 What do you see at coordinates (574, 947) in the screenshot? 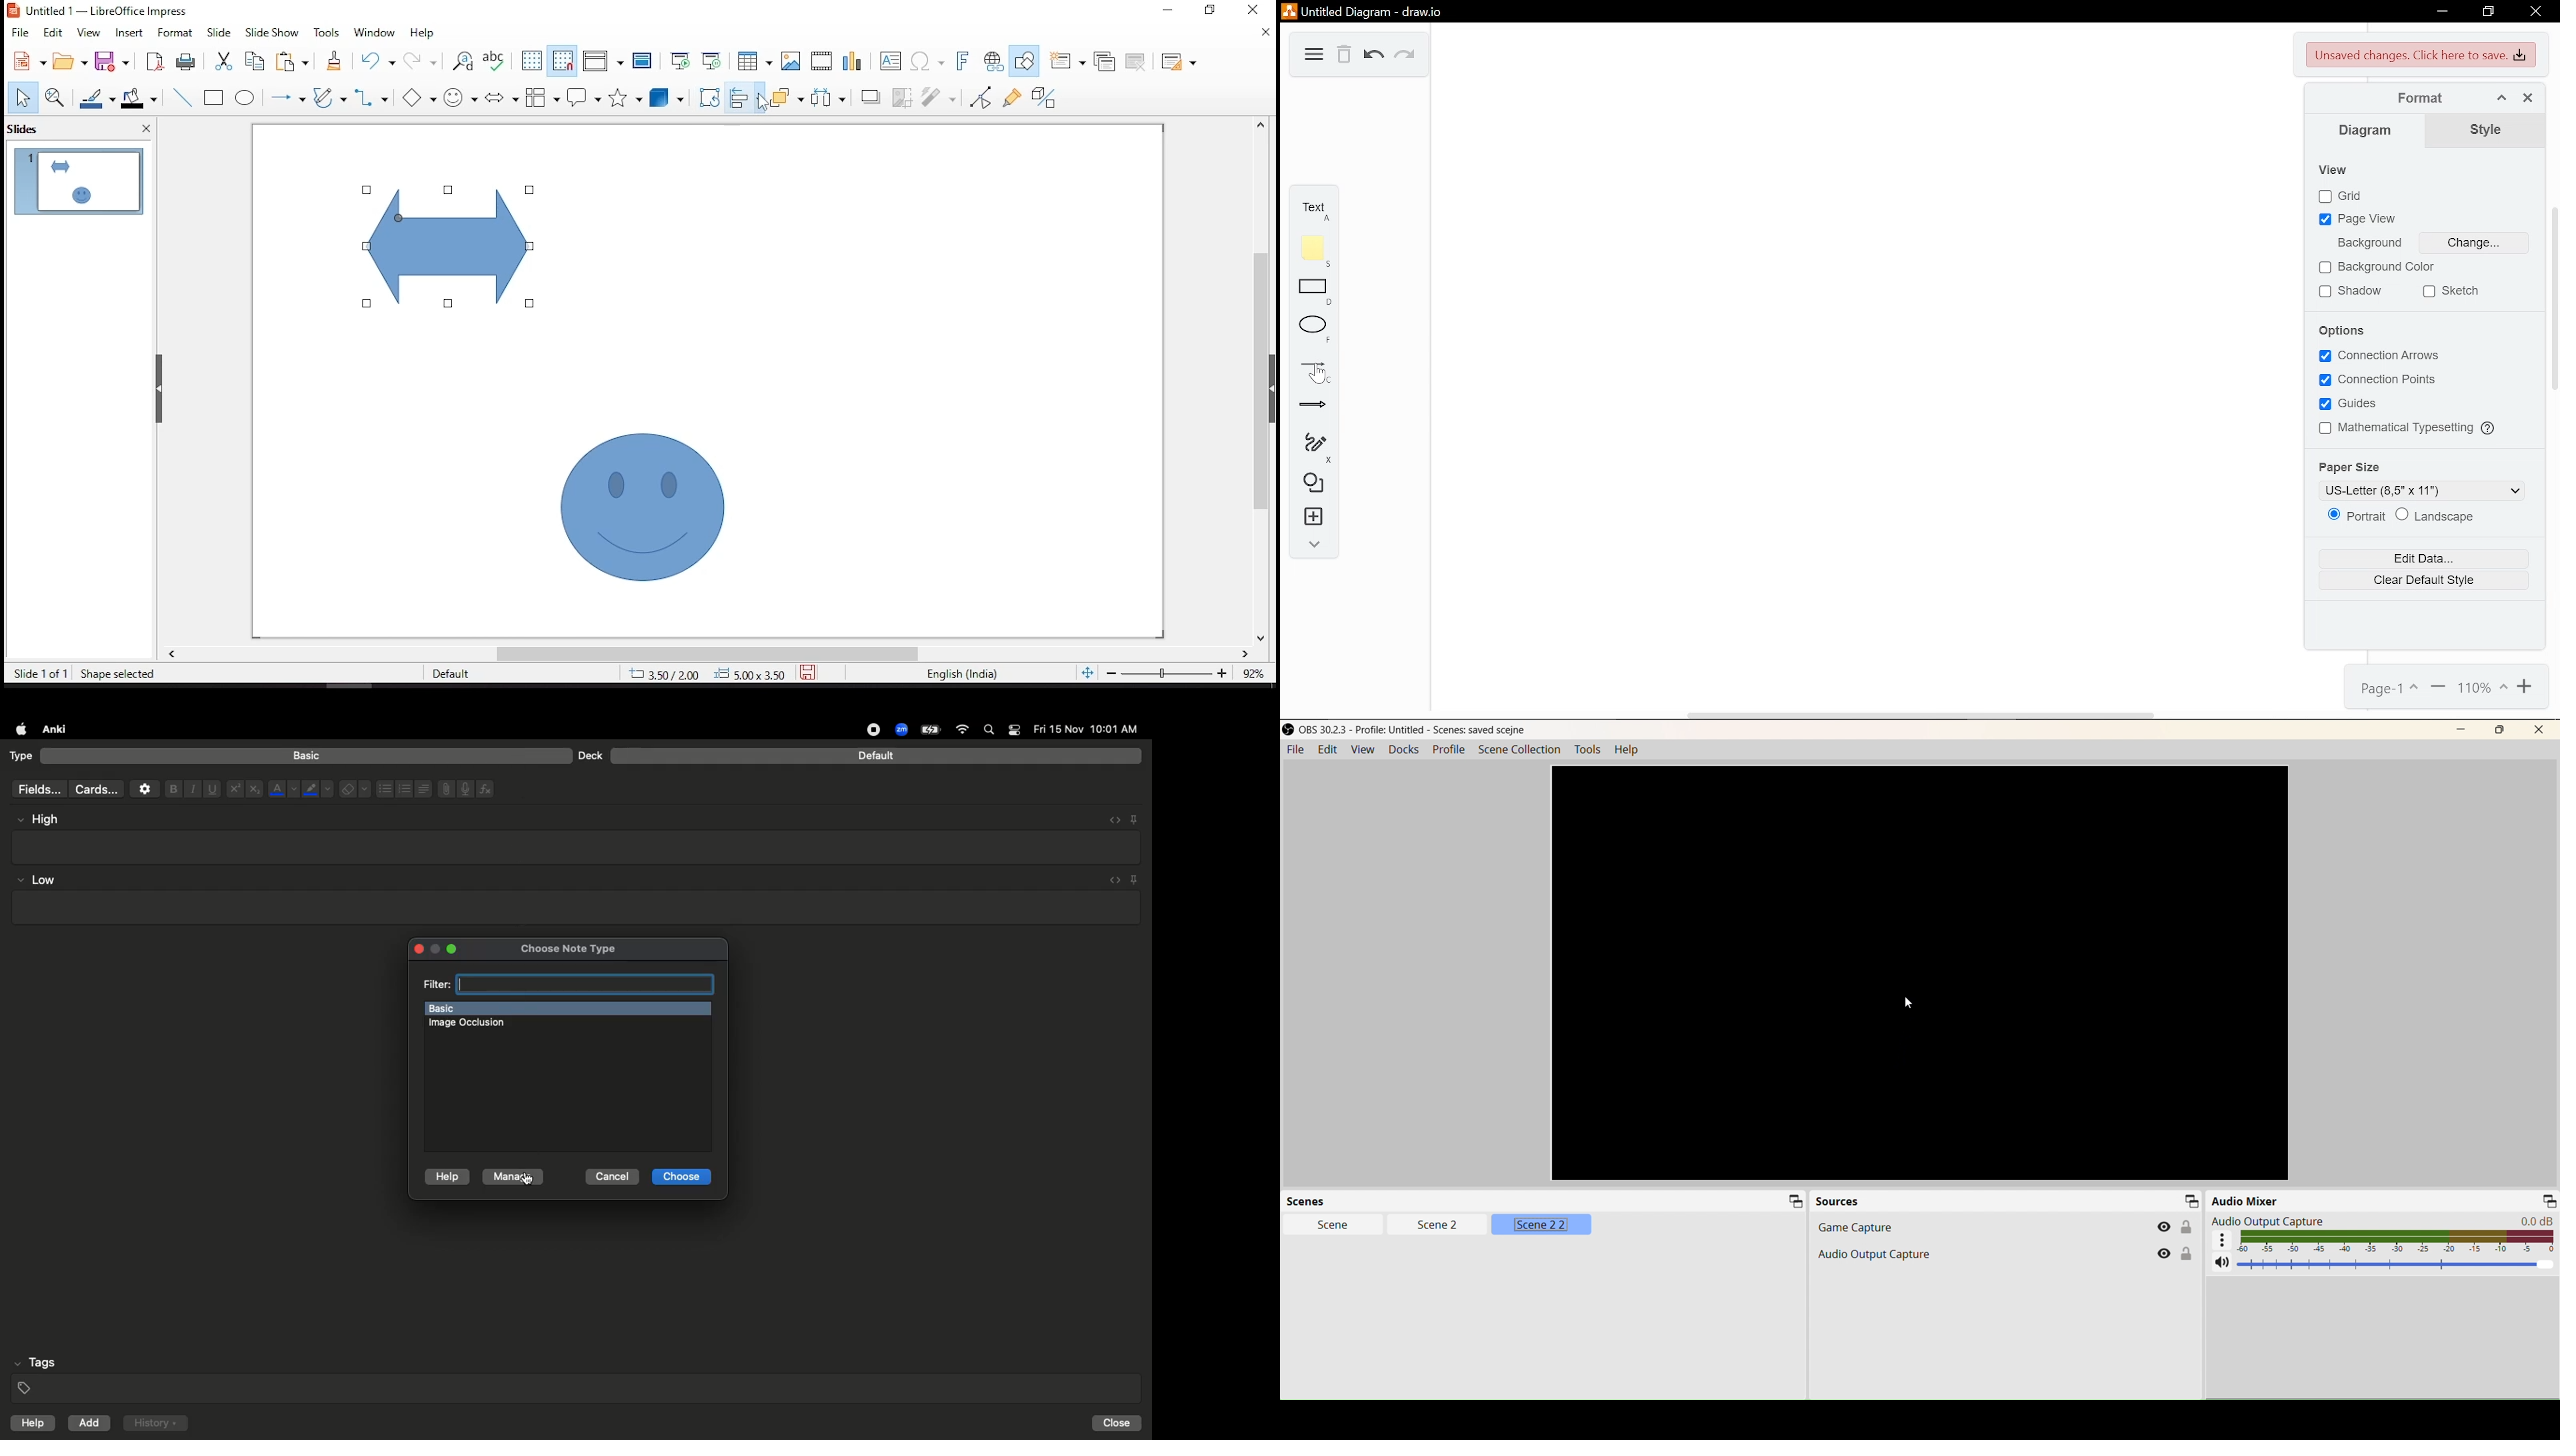
I see `Choose note type` at bounding box center [574, 947].